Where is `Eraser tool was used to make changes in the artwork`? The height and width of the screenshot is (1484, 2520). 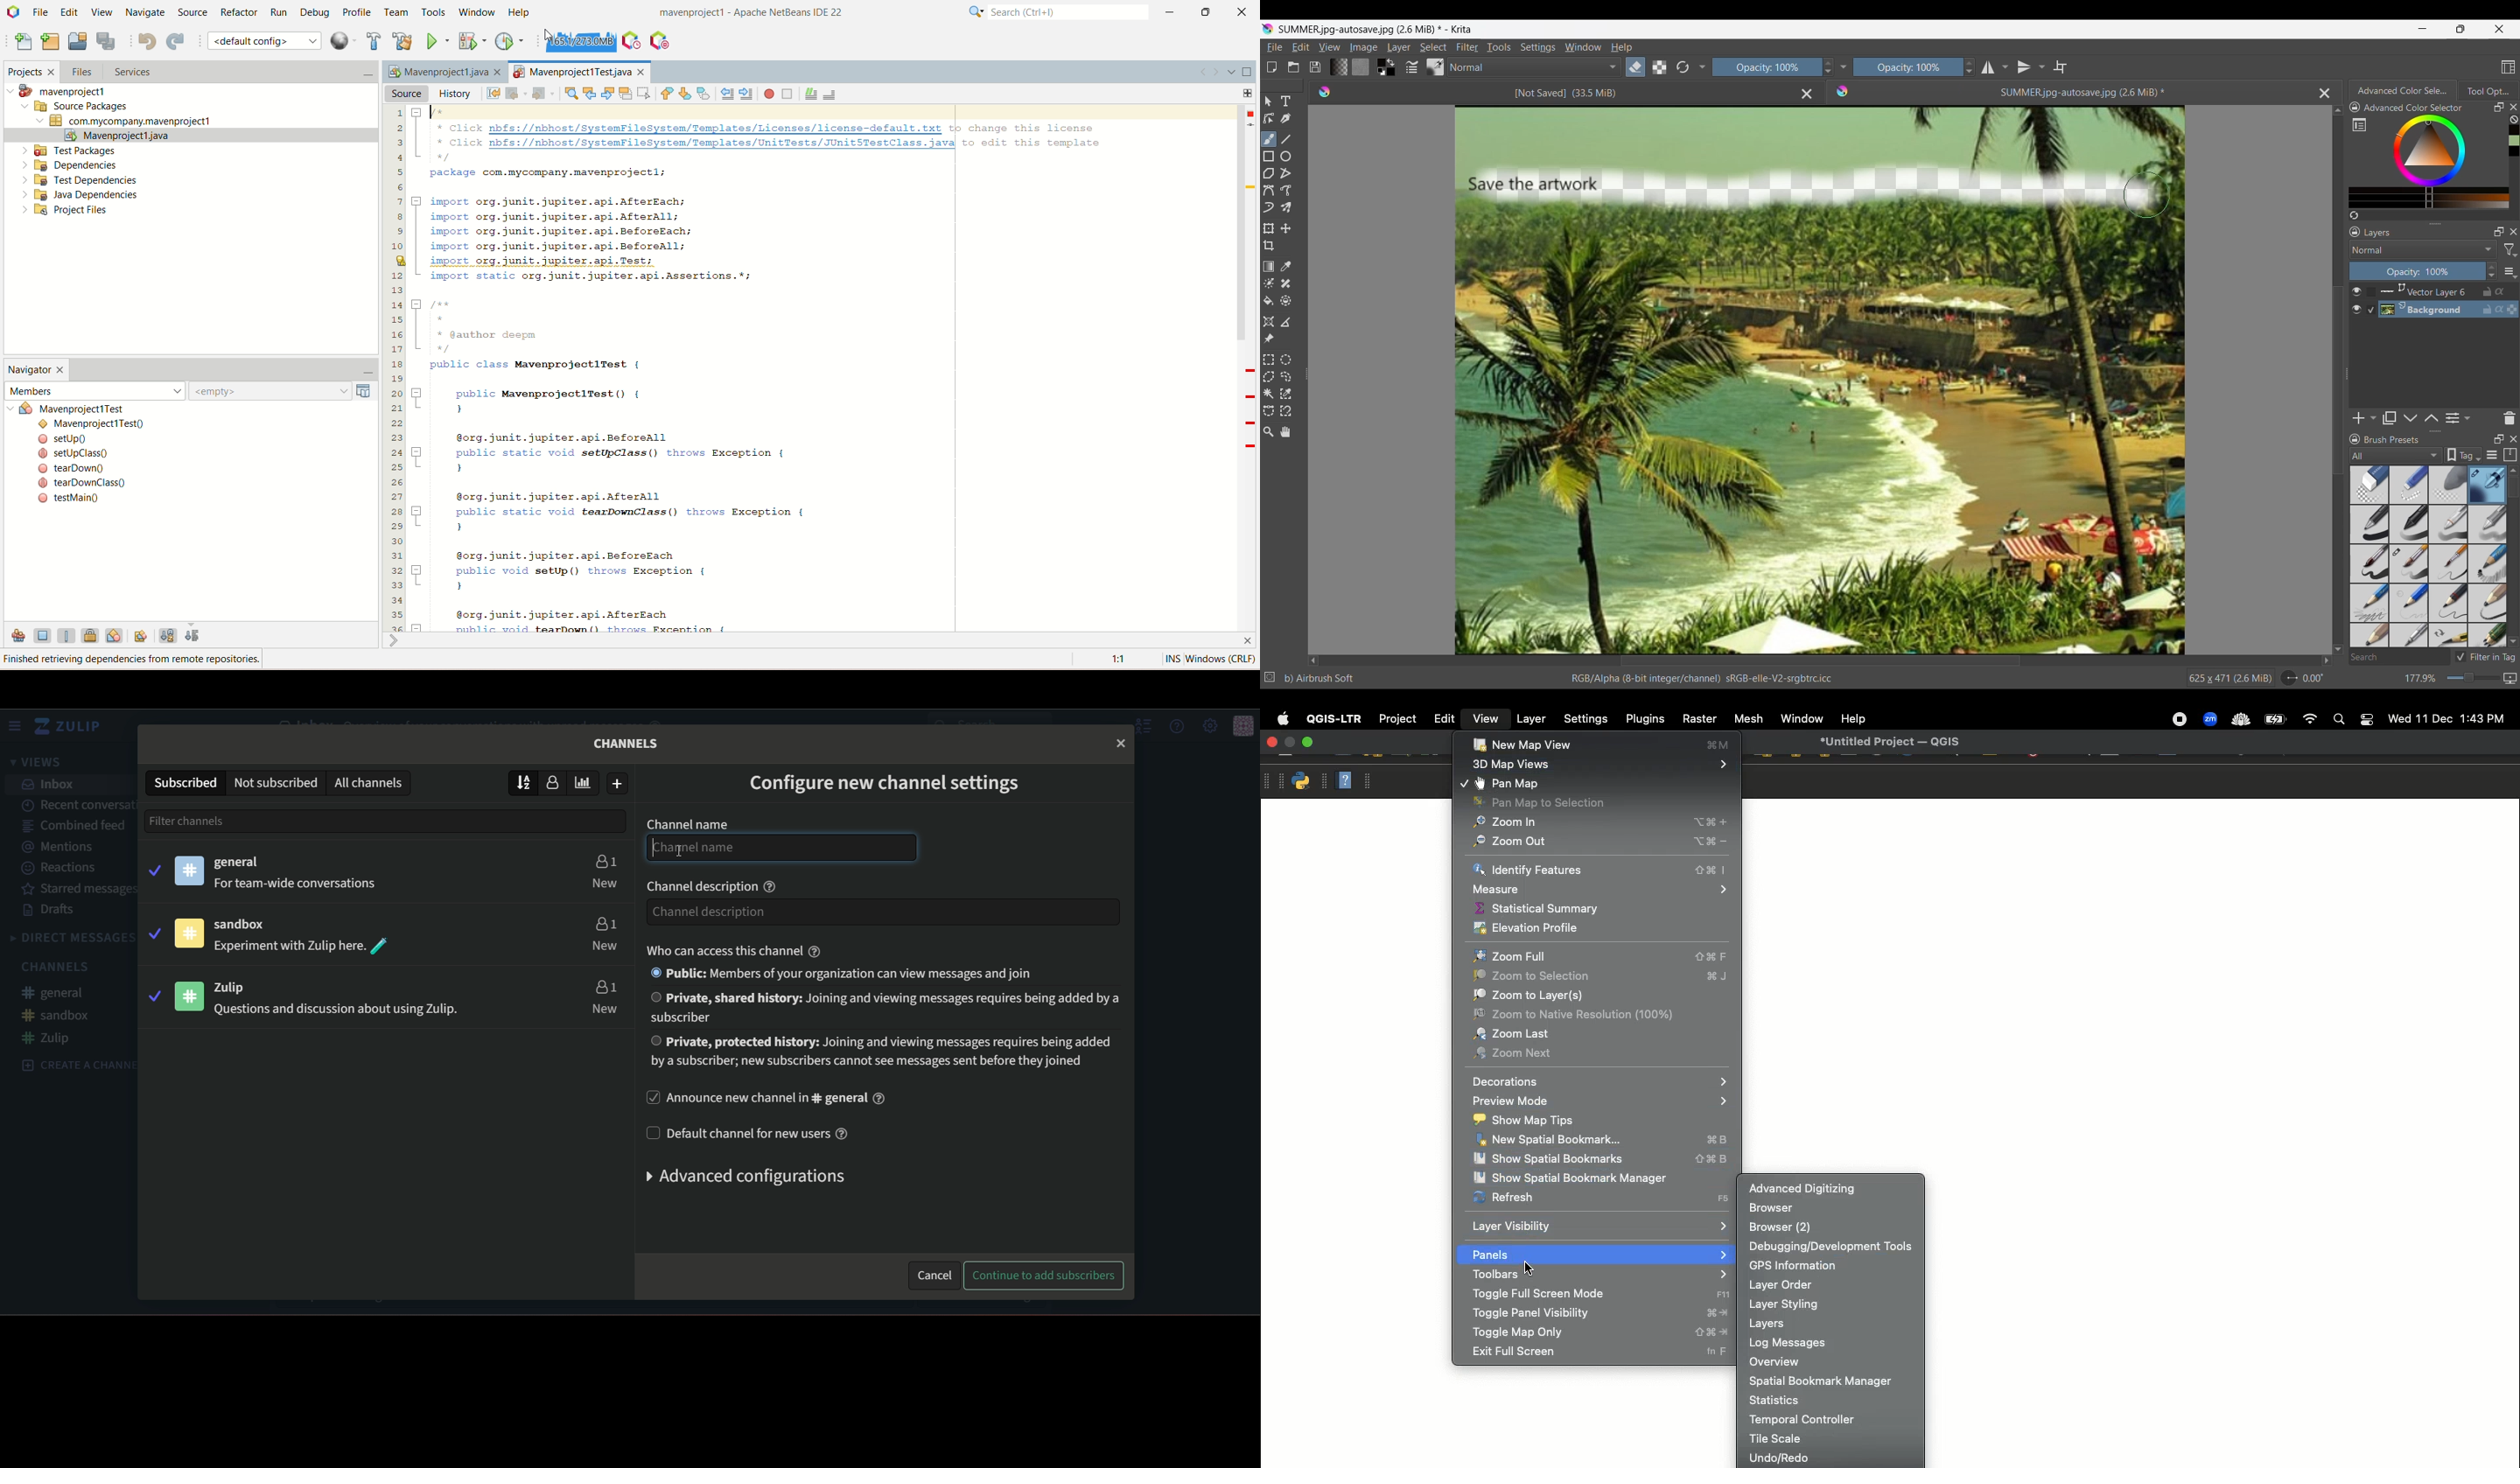
Eraser tool was used to make changes in the artwork is located at coordinates (1820, 380).